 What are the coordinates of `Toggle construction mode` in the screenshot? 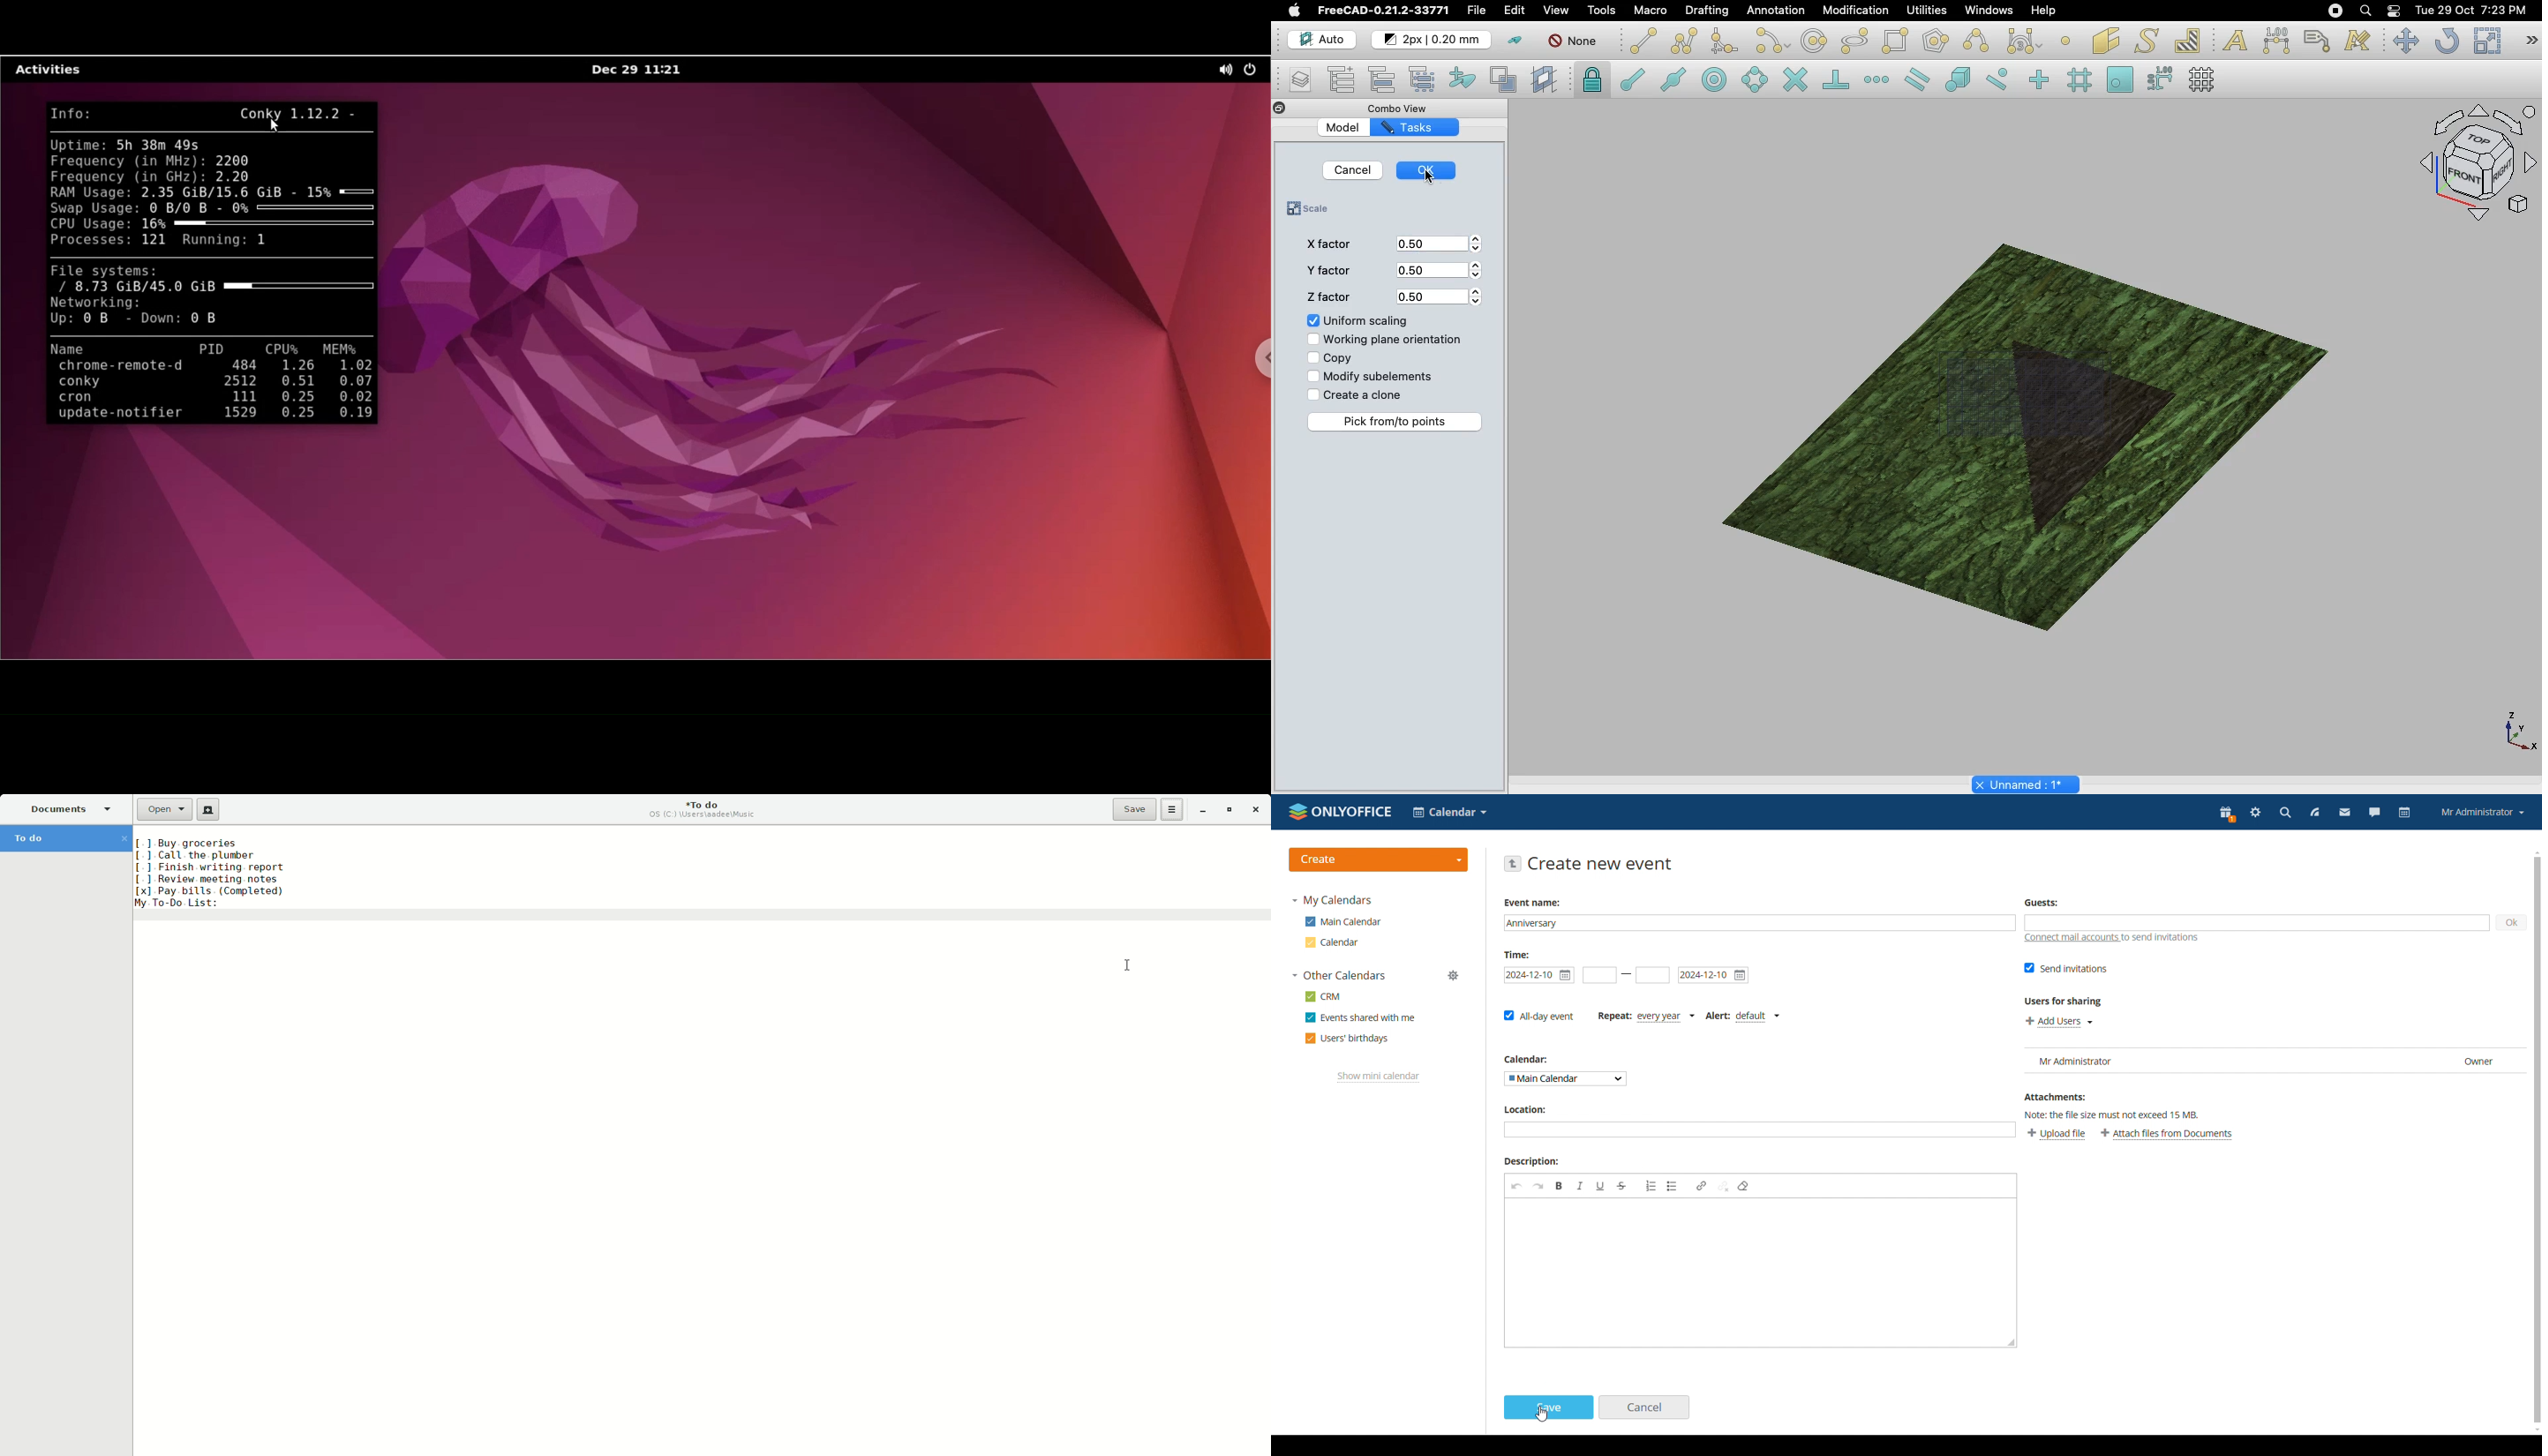 It's located at (1514, 40).